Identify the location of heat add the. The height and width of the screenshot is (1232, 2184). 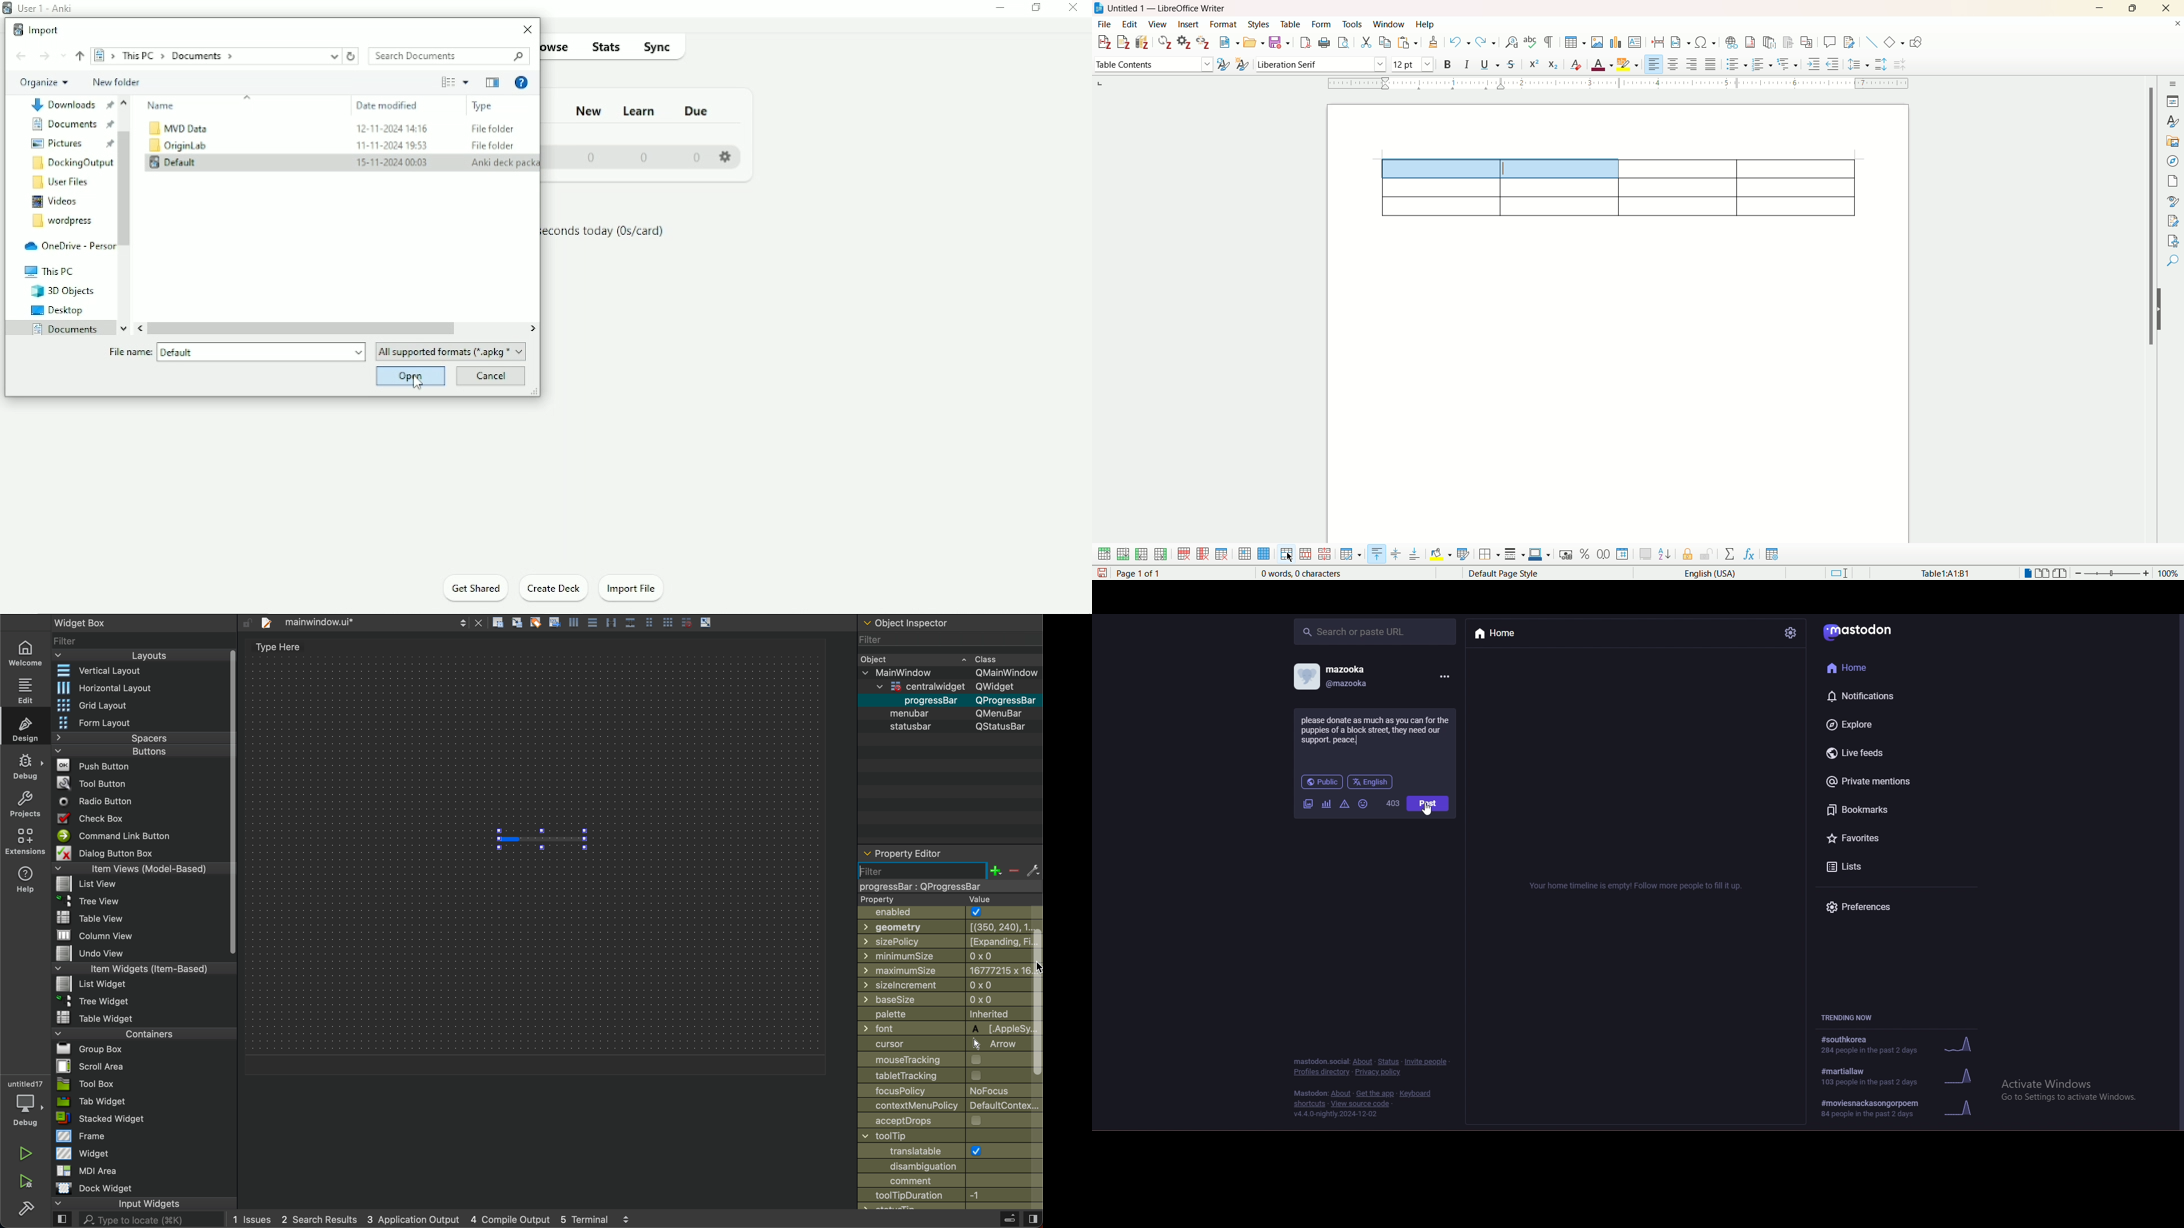
(1375, 1094).